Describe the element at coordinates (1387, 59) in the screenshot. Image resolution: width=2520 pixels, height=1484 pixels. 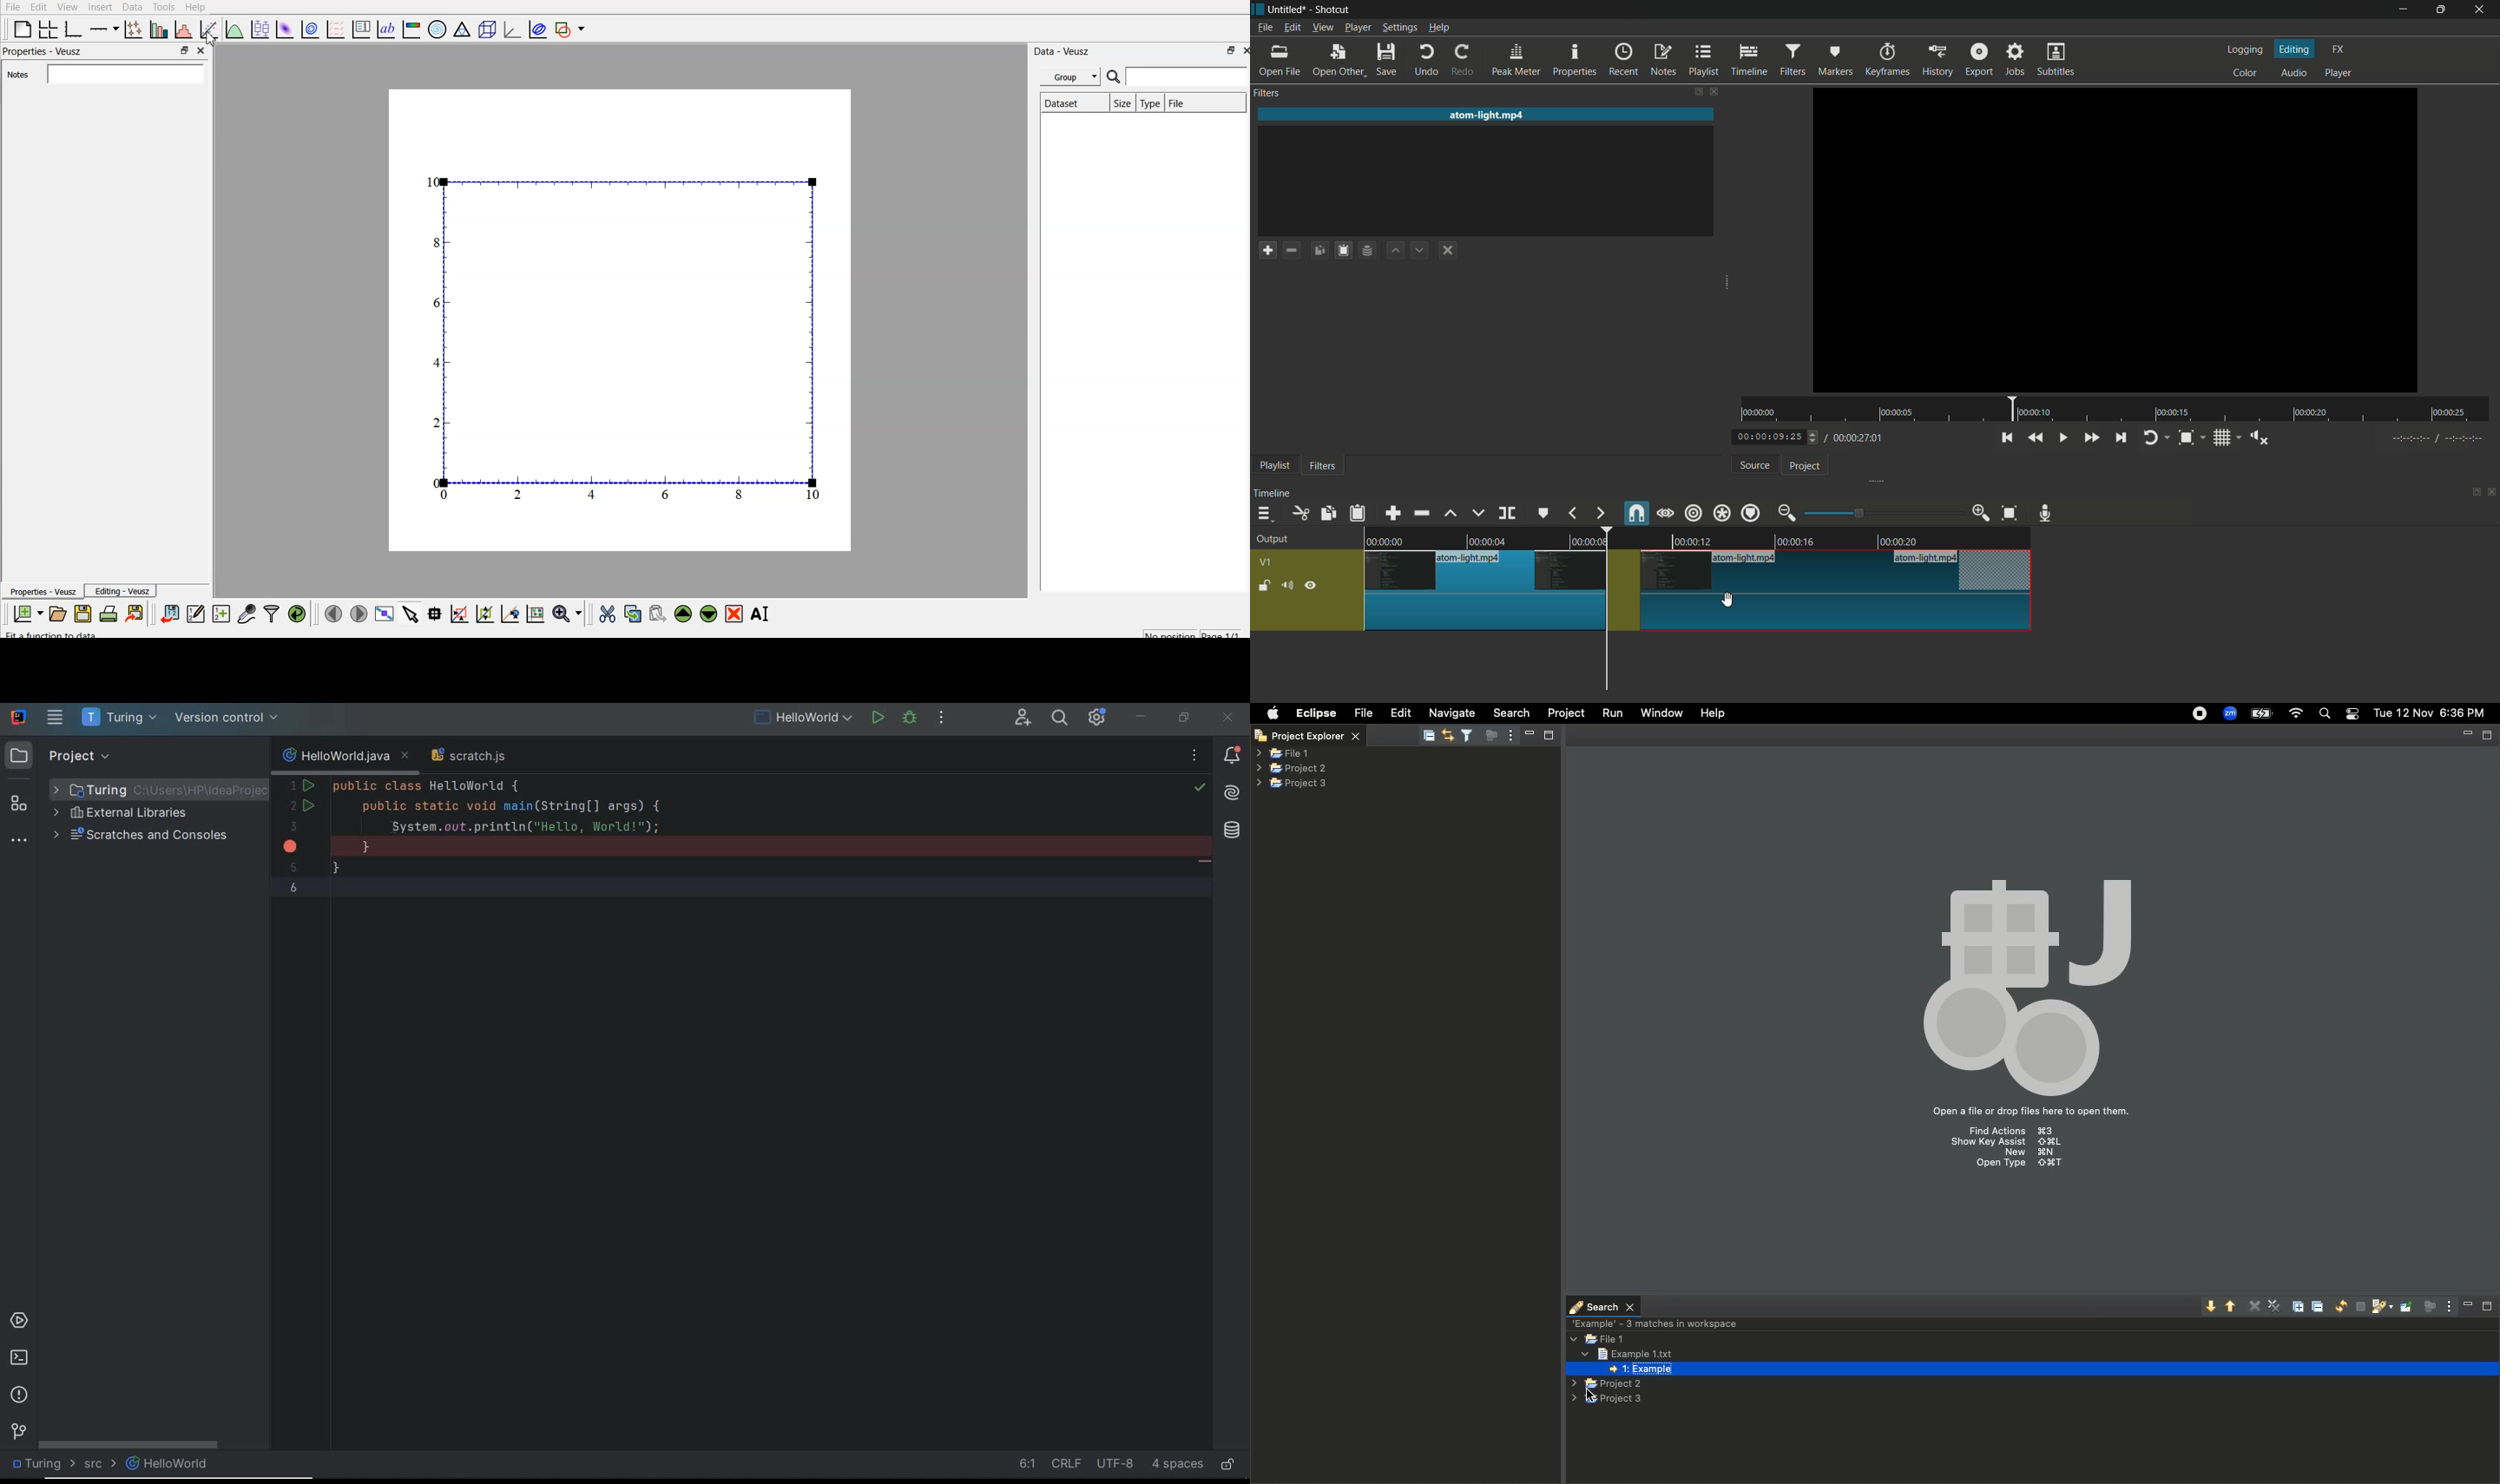
I see `save` at that location.